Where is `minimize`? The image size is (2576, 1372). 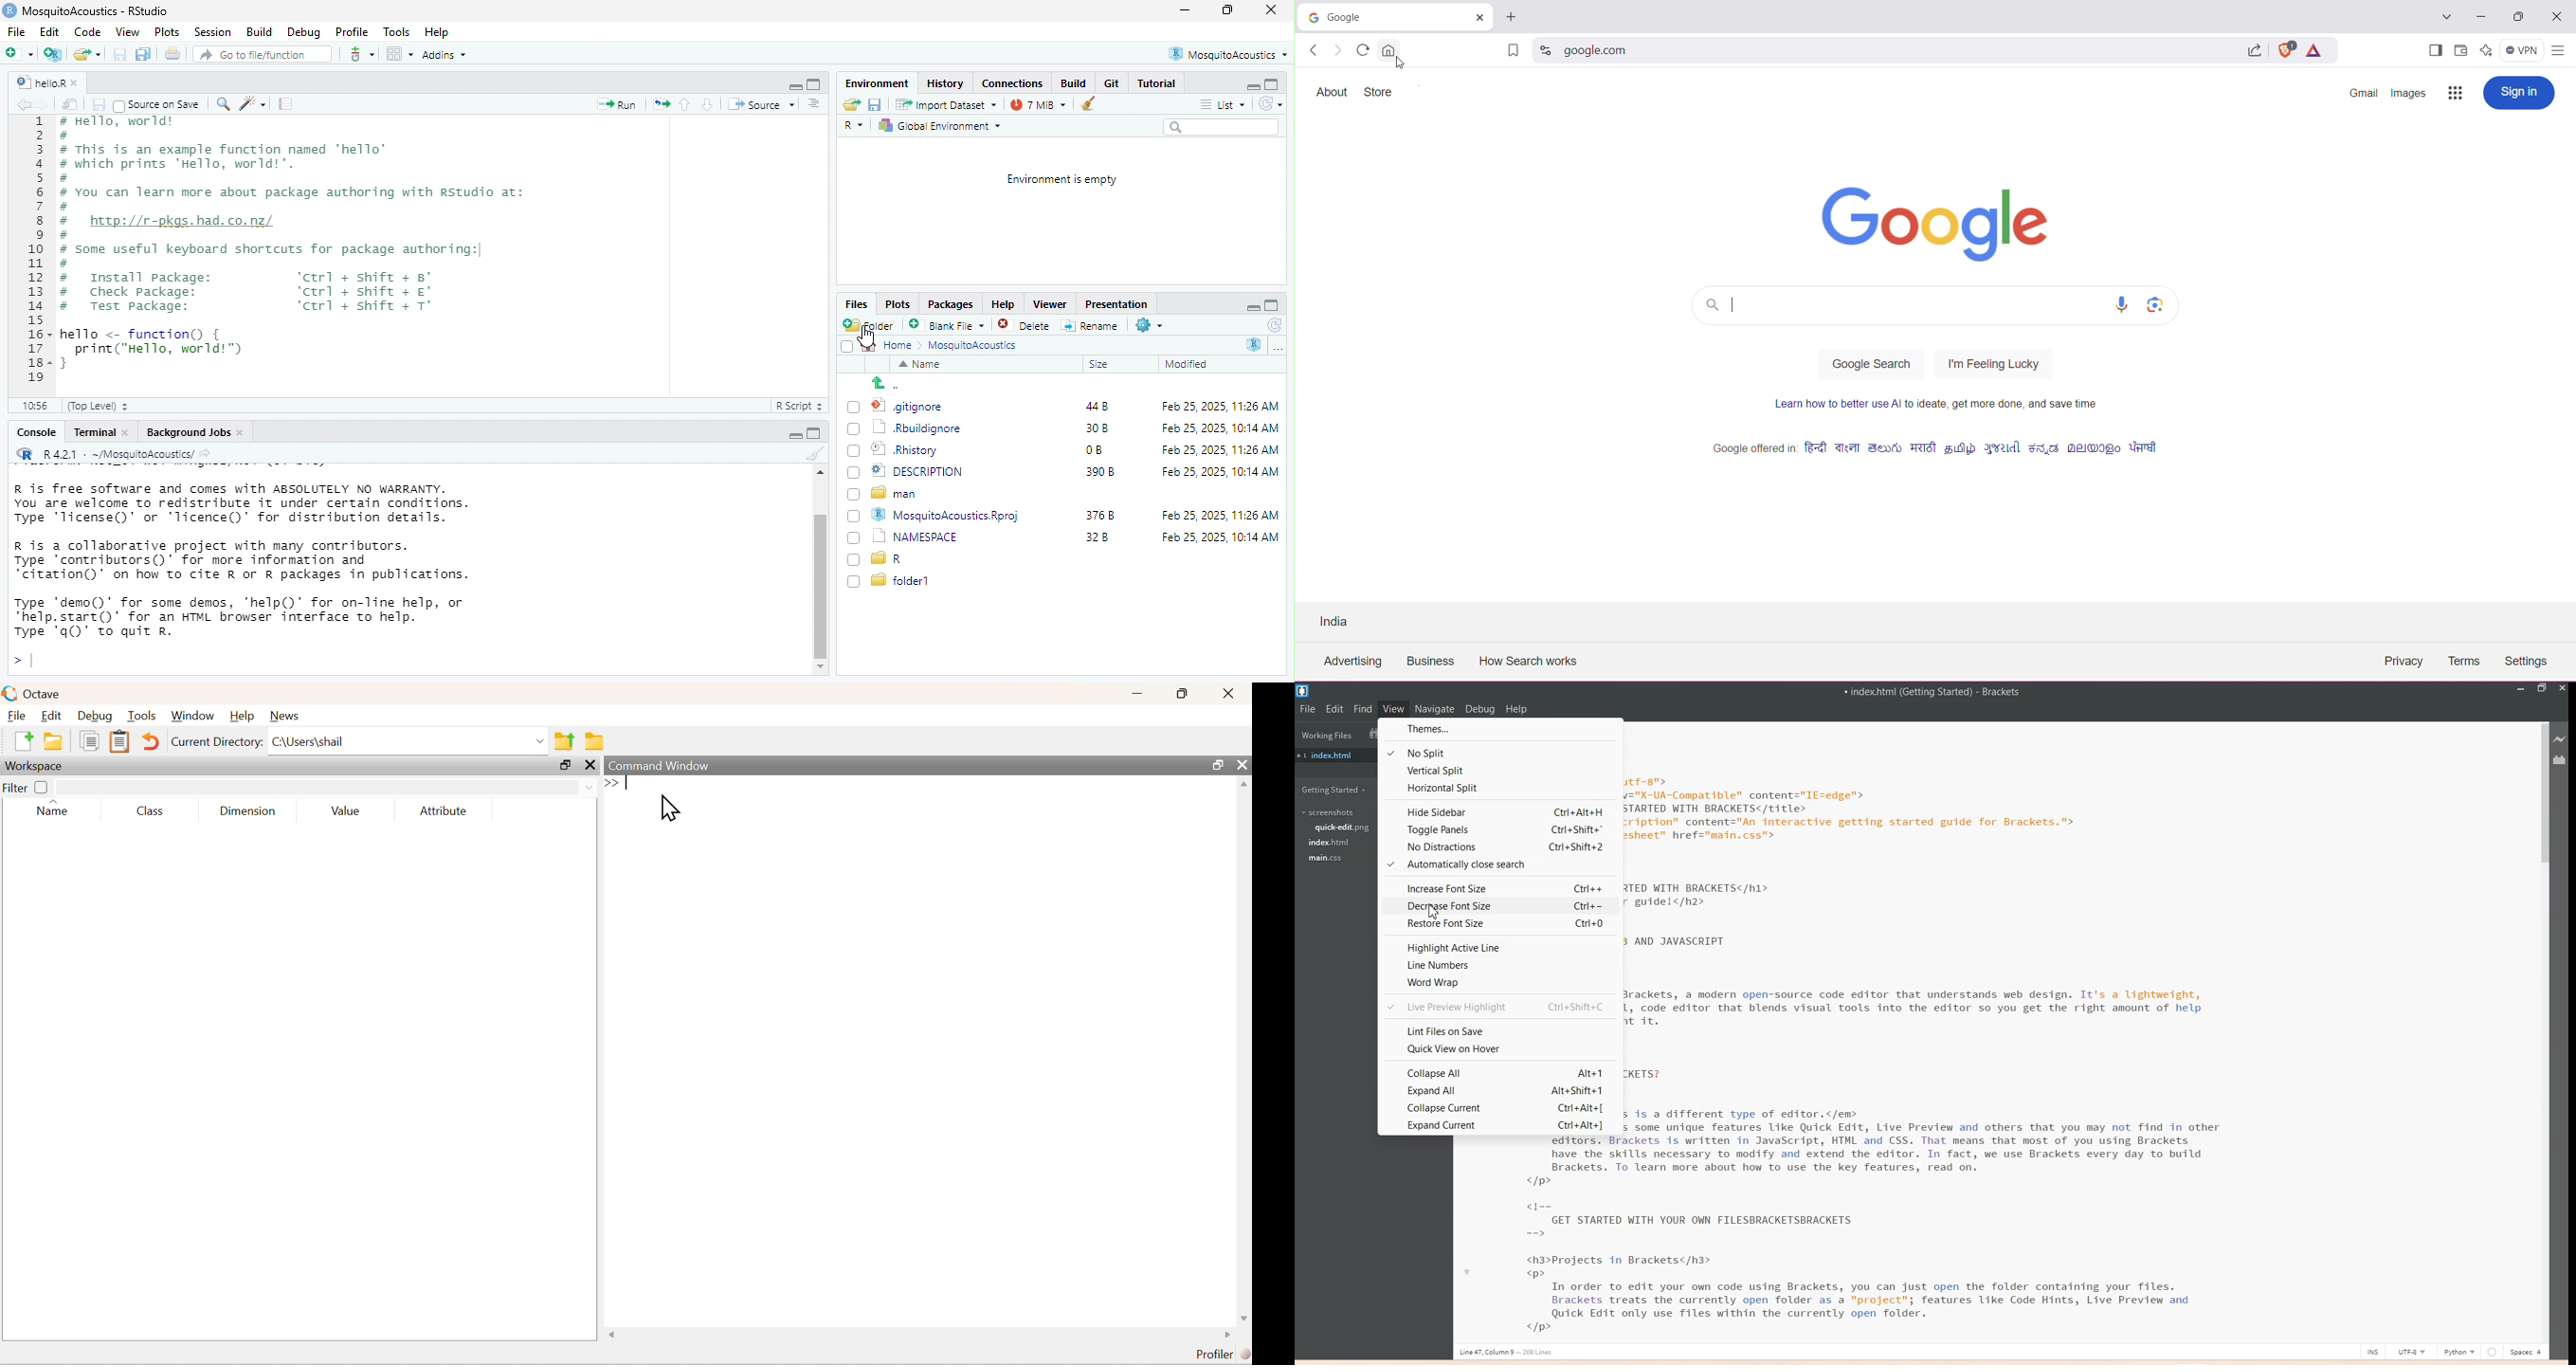 minimize is located at coordinates (1185, 11).